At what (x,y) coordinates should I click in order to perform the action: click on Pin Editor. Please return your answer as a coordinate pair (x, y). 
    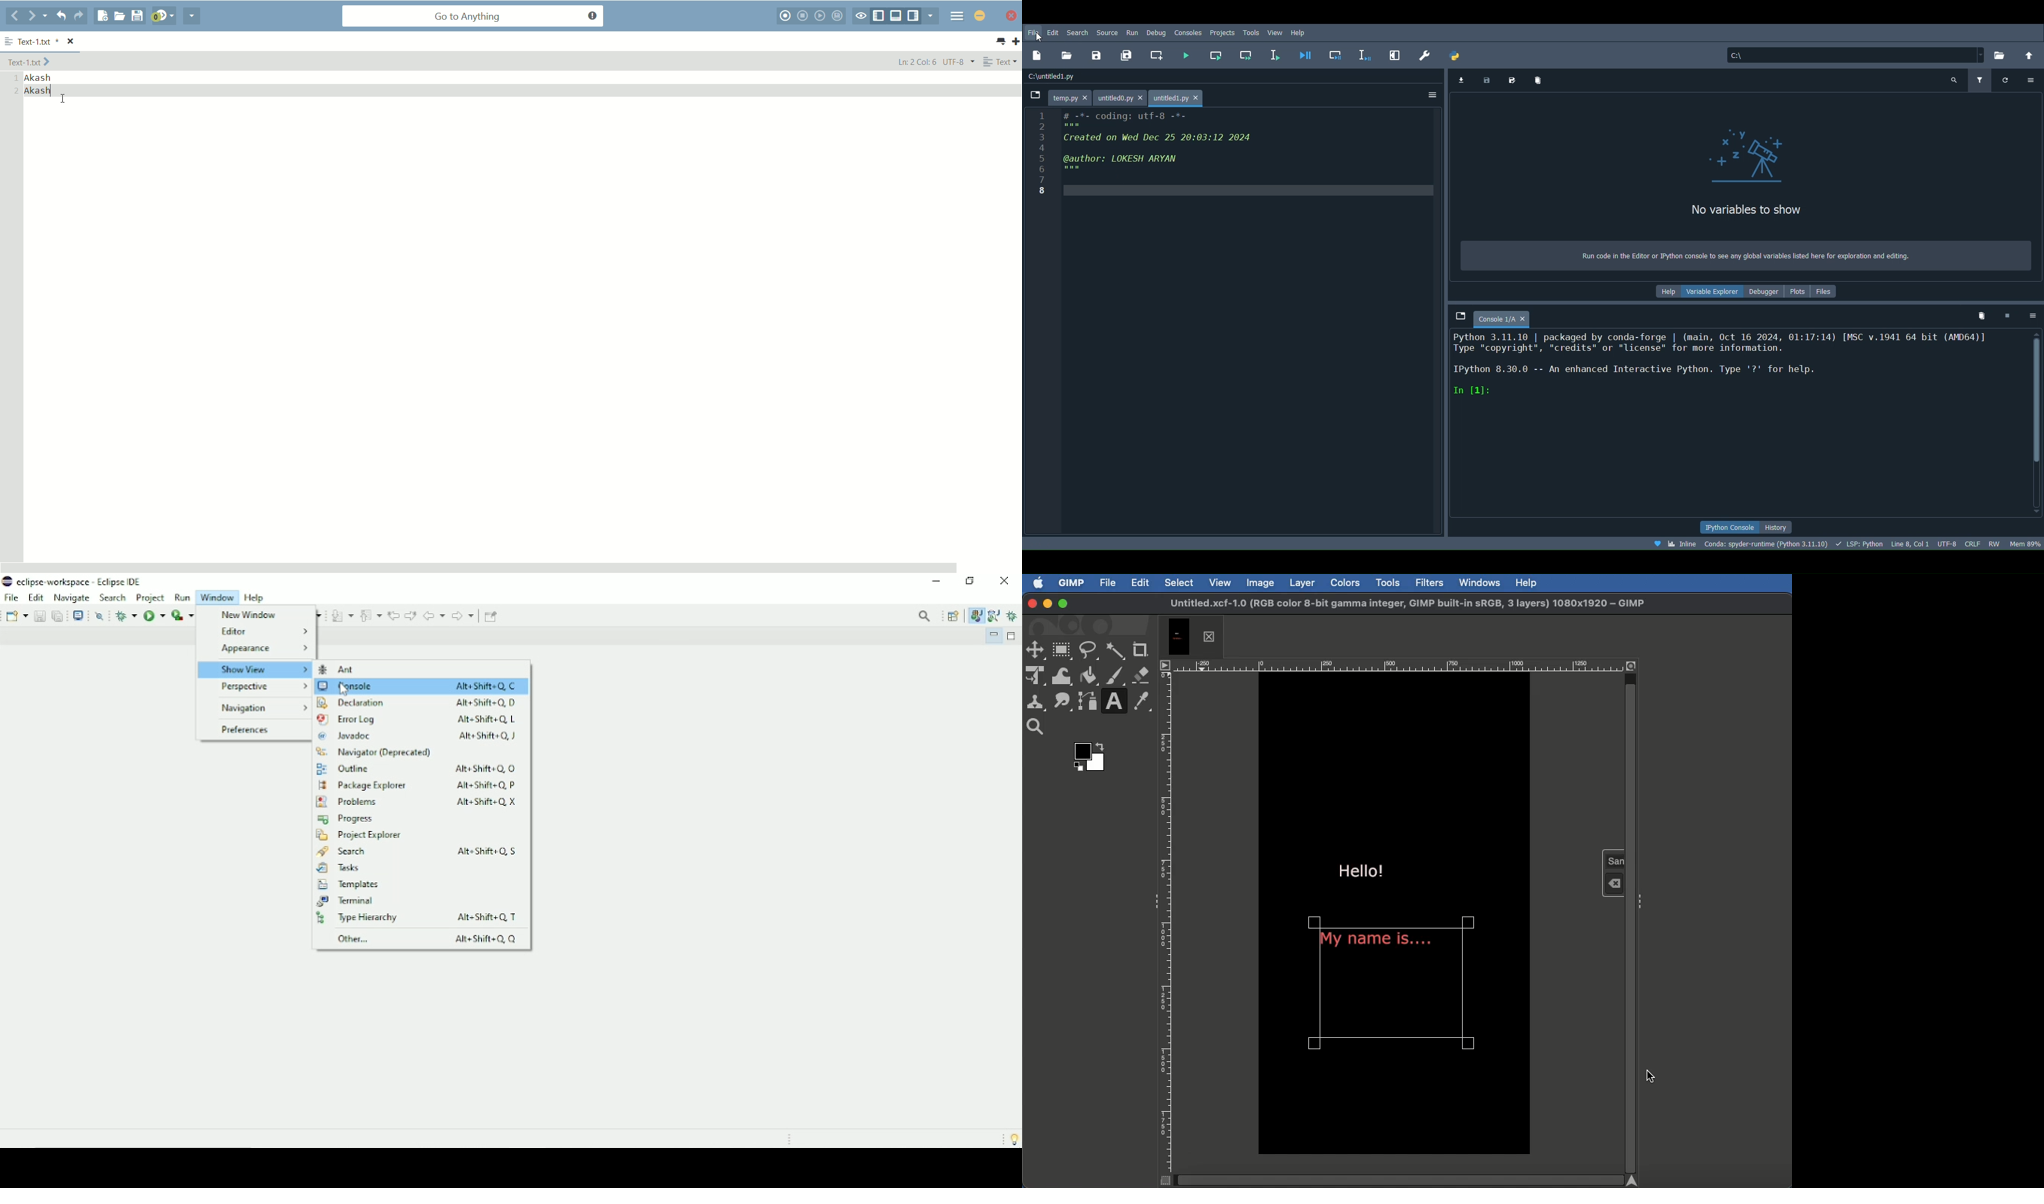
    Looking at the image, I should click on (492, 615).